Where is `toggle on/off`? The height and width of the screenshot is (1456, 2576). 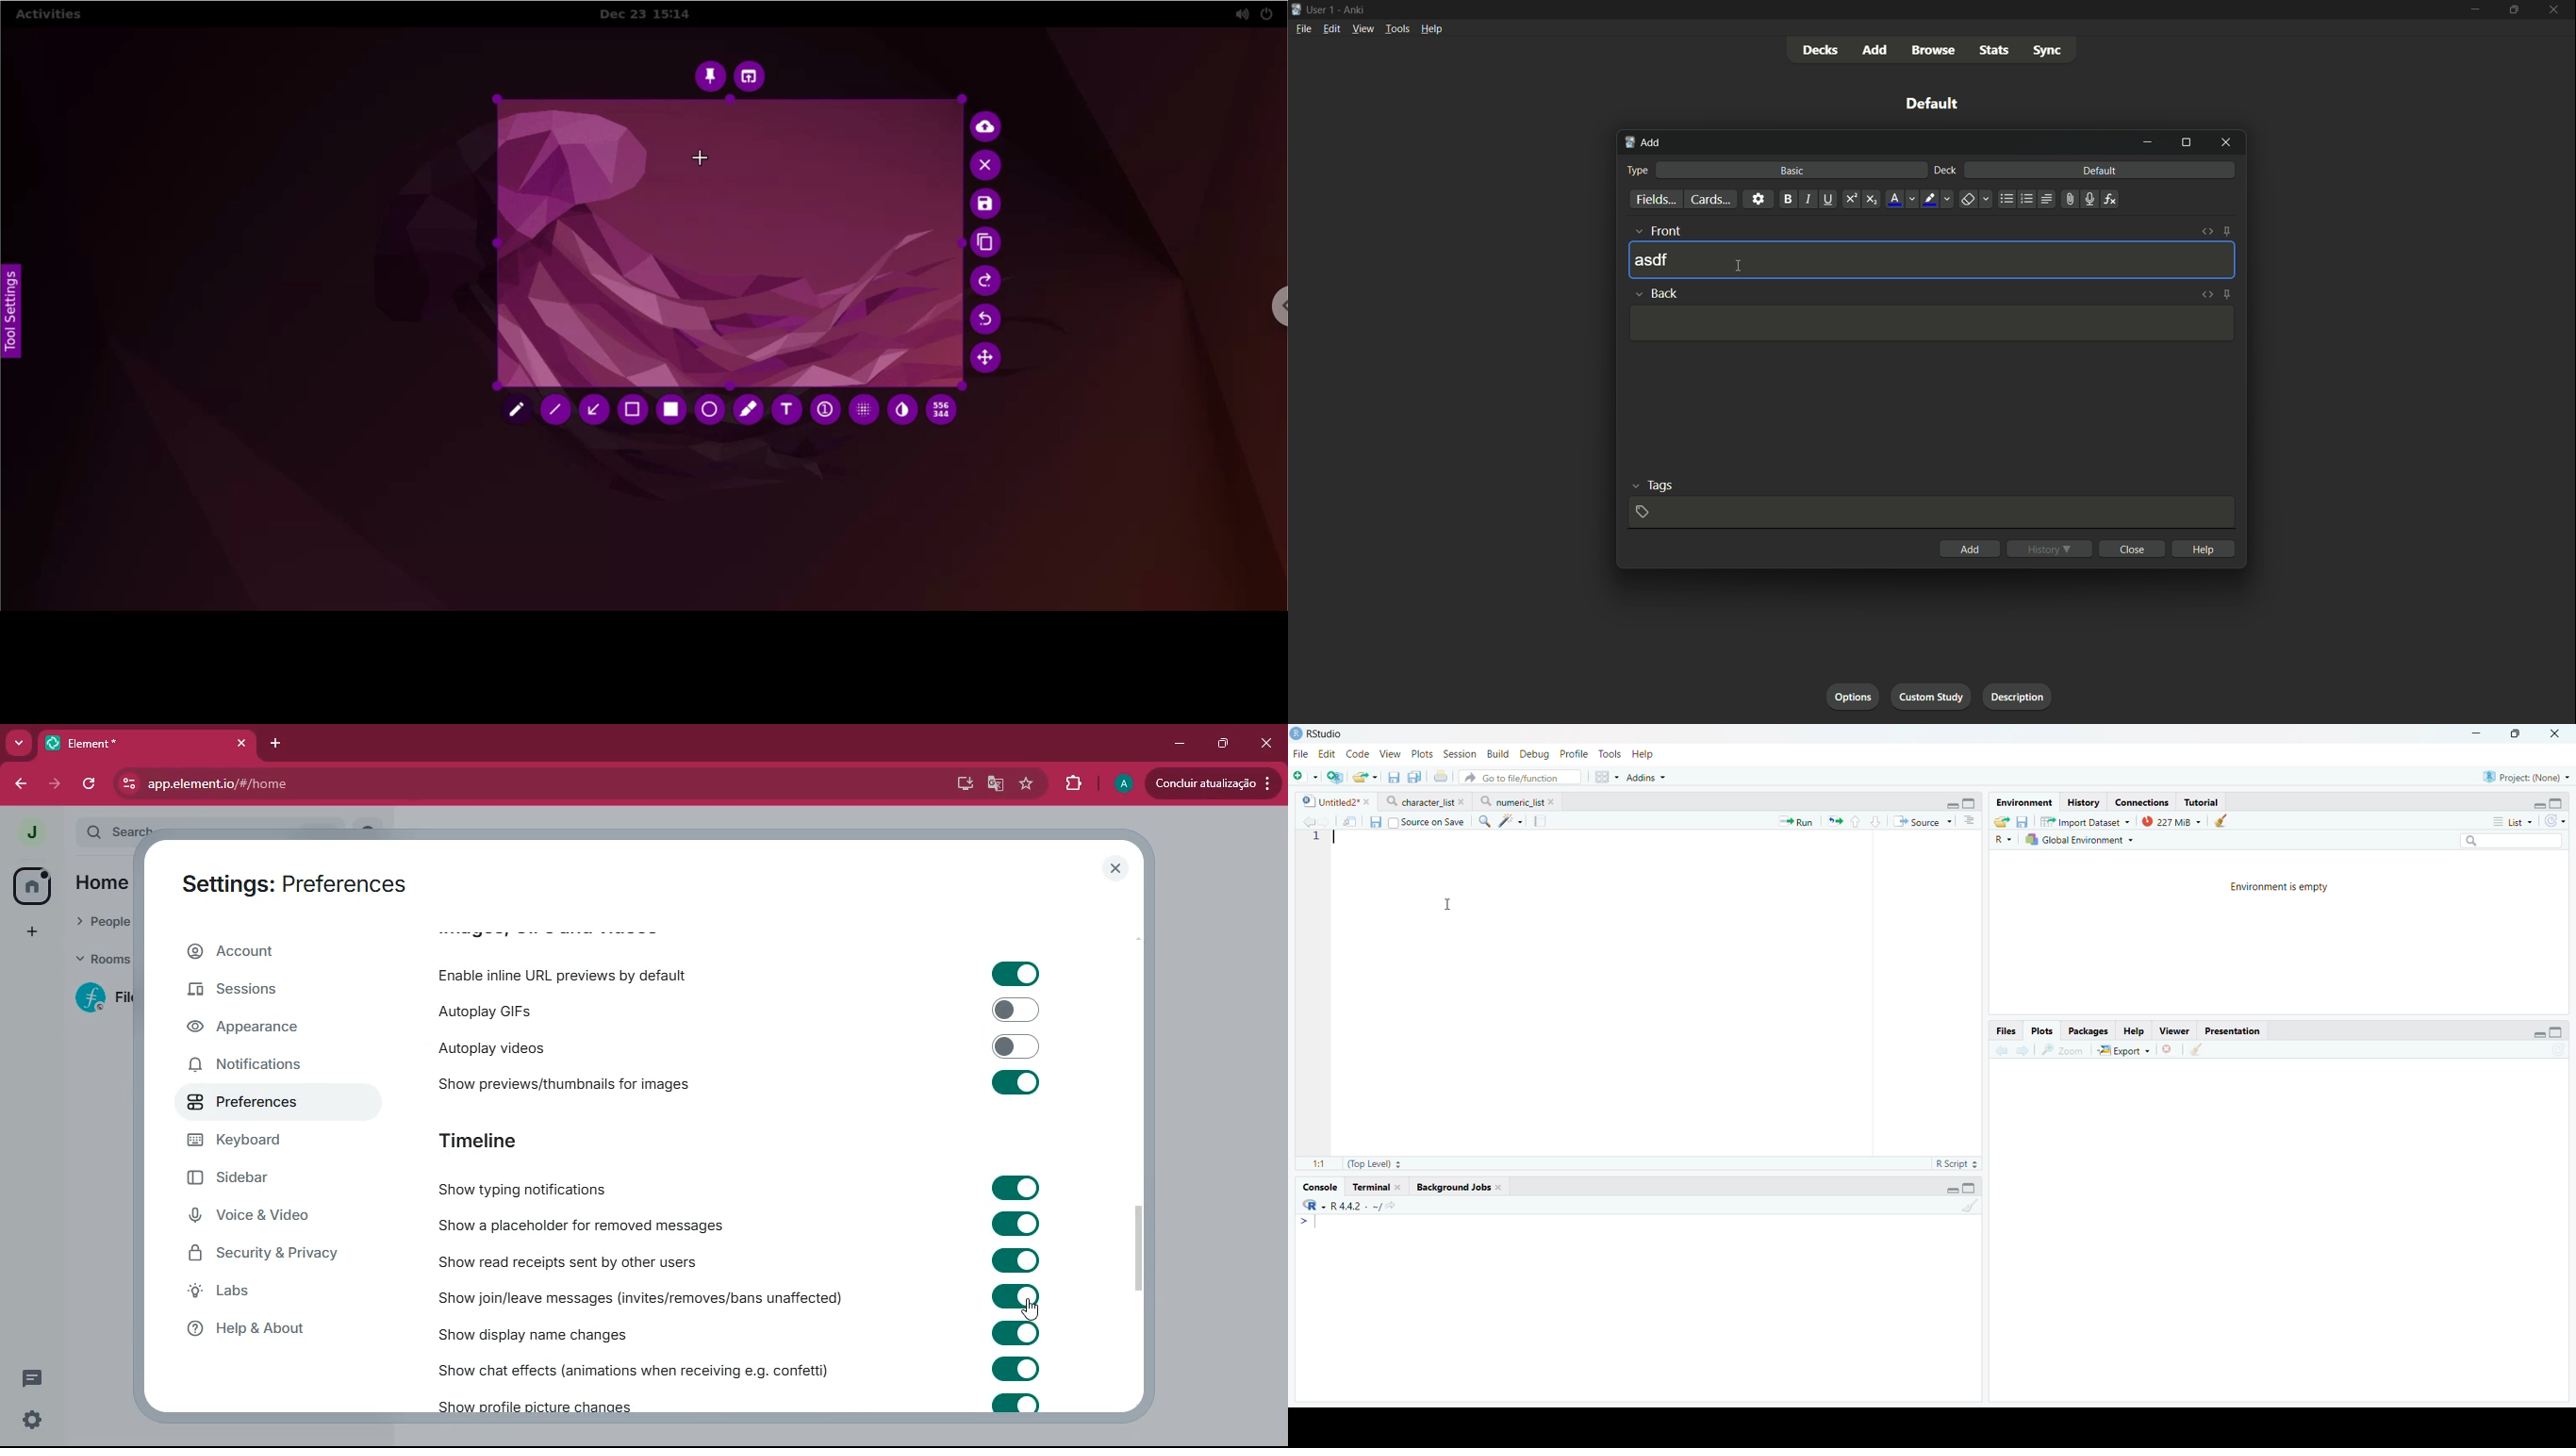
toggle on/off is located at coordinates (1016, 1296).